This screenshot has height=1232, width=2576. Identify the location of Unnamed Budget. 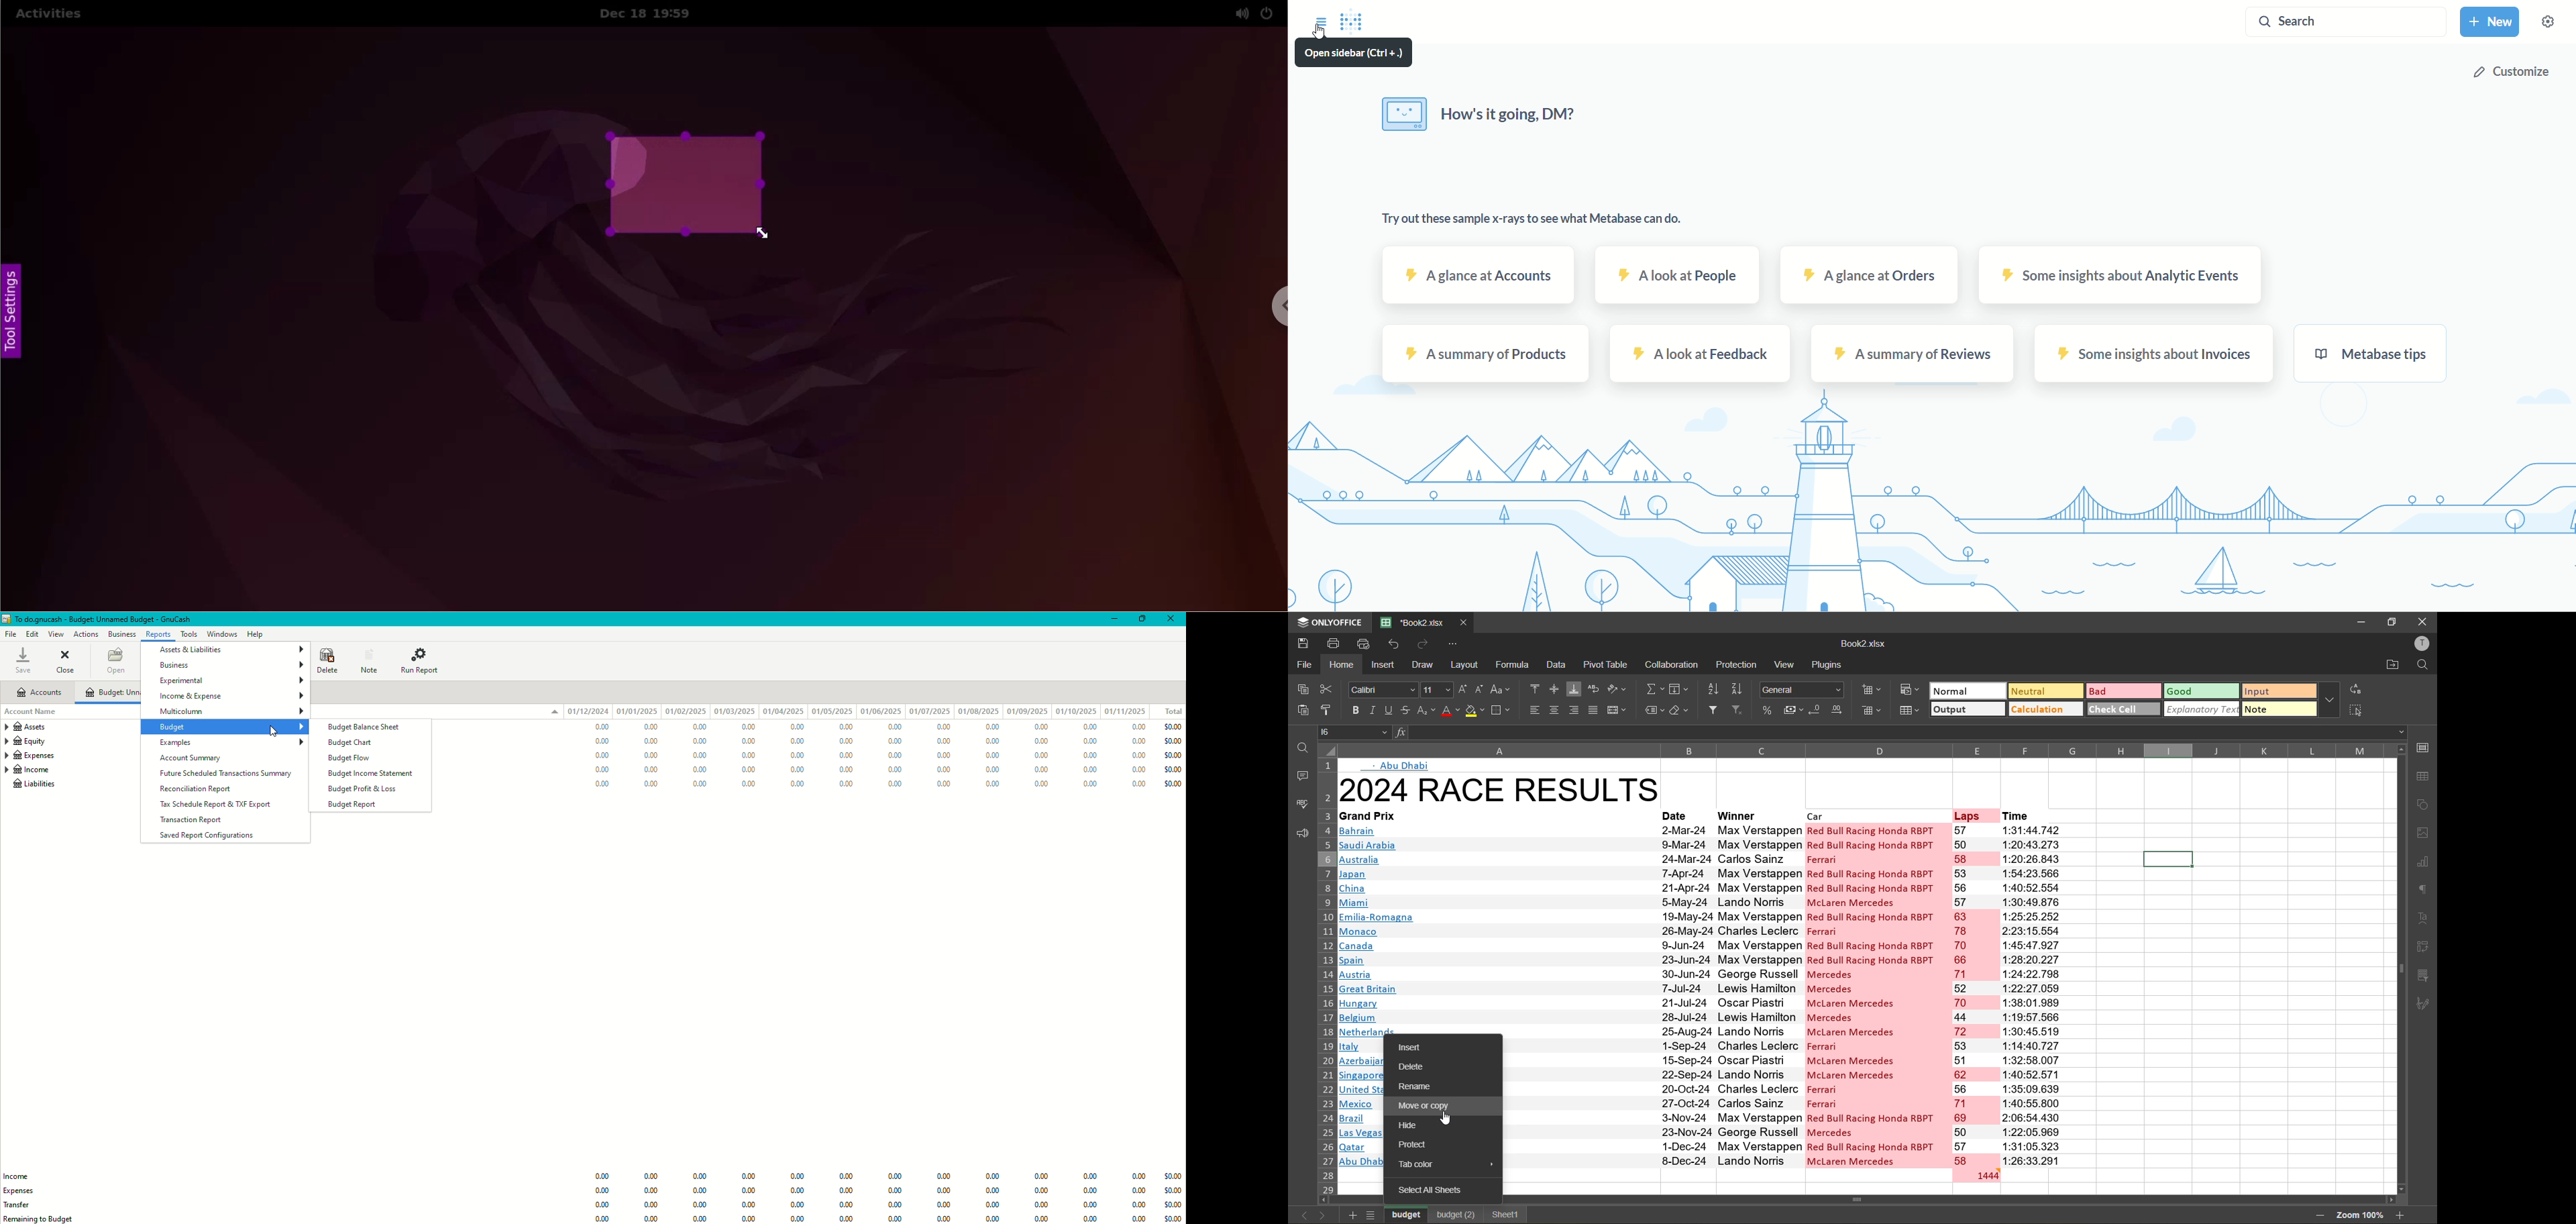
(112, 692).